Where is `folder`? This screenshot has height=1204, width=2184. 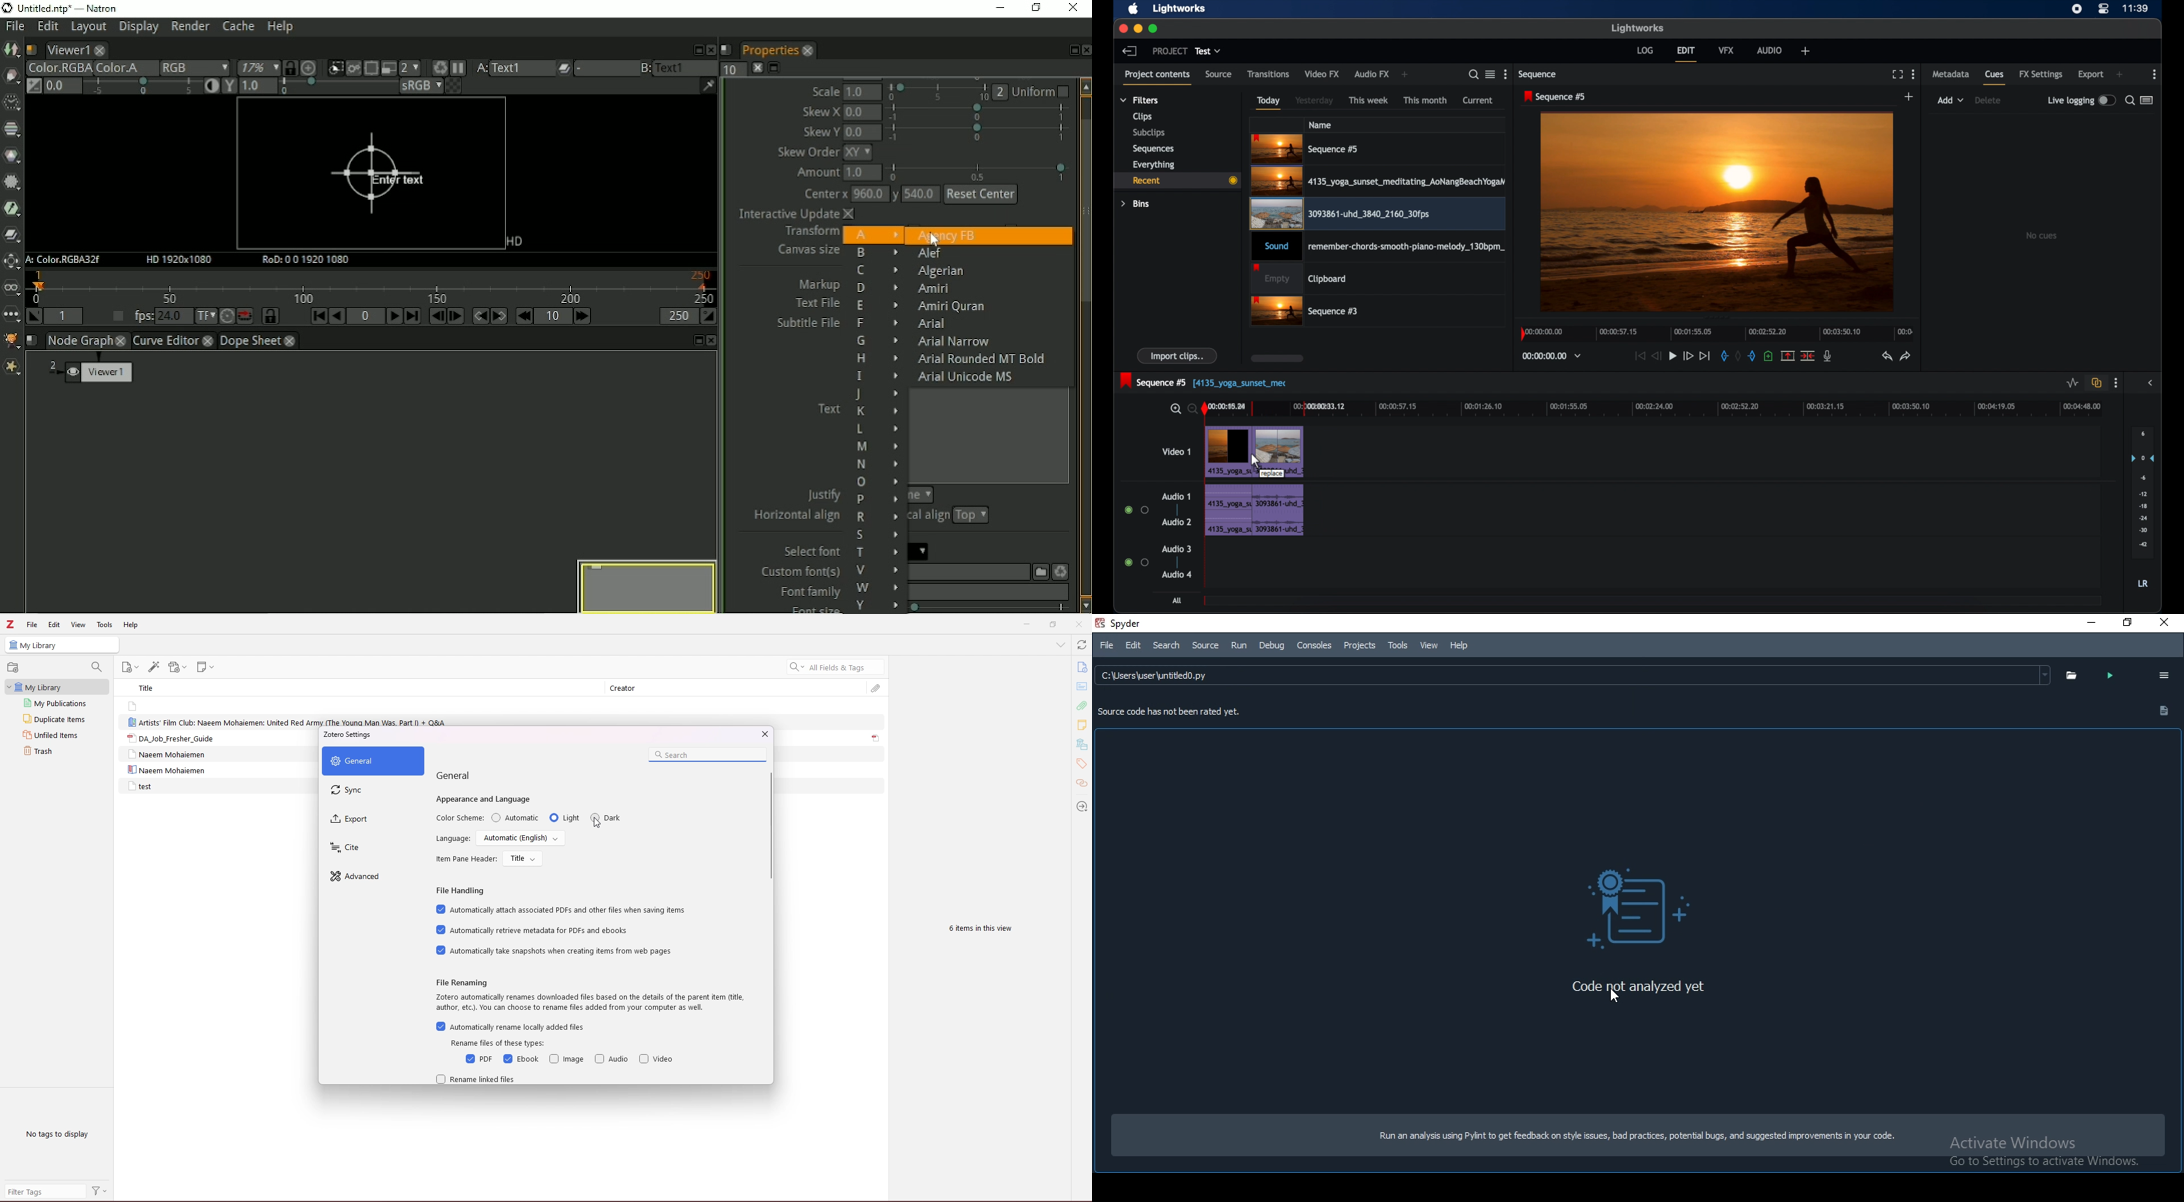 folder is located at coordinates (2072, 677).